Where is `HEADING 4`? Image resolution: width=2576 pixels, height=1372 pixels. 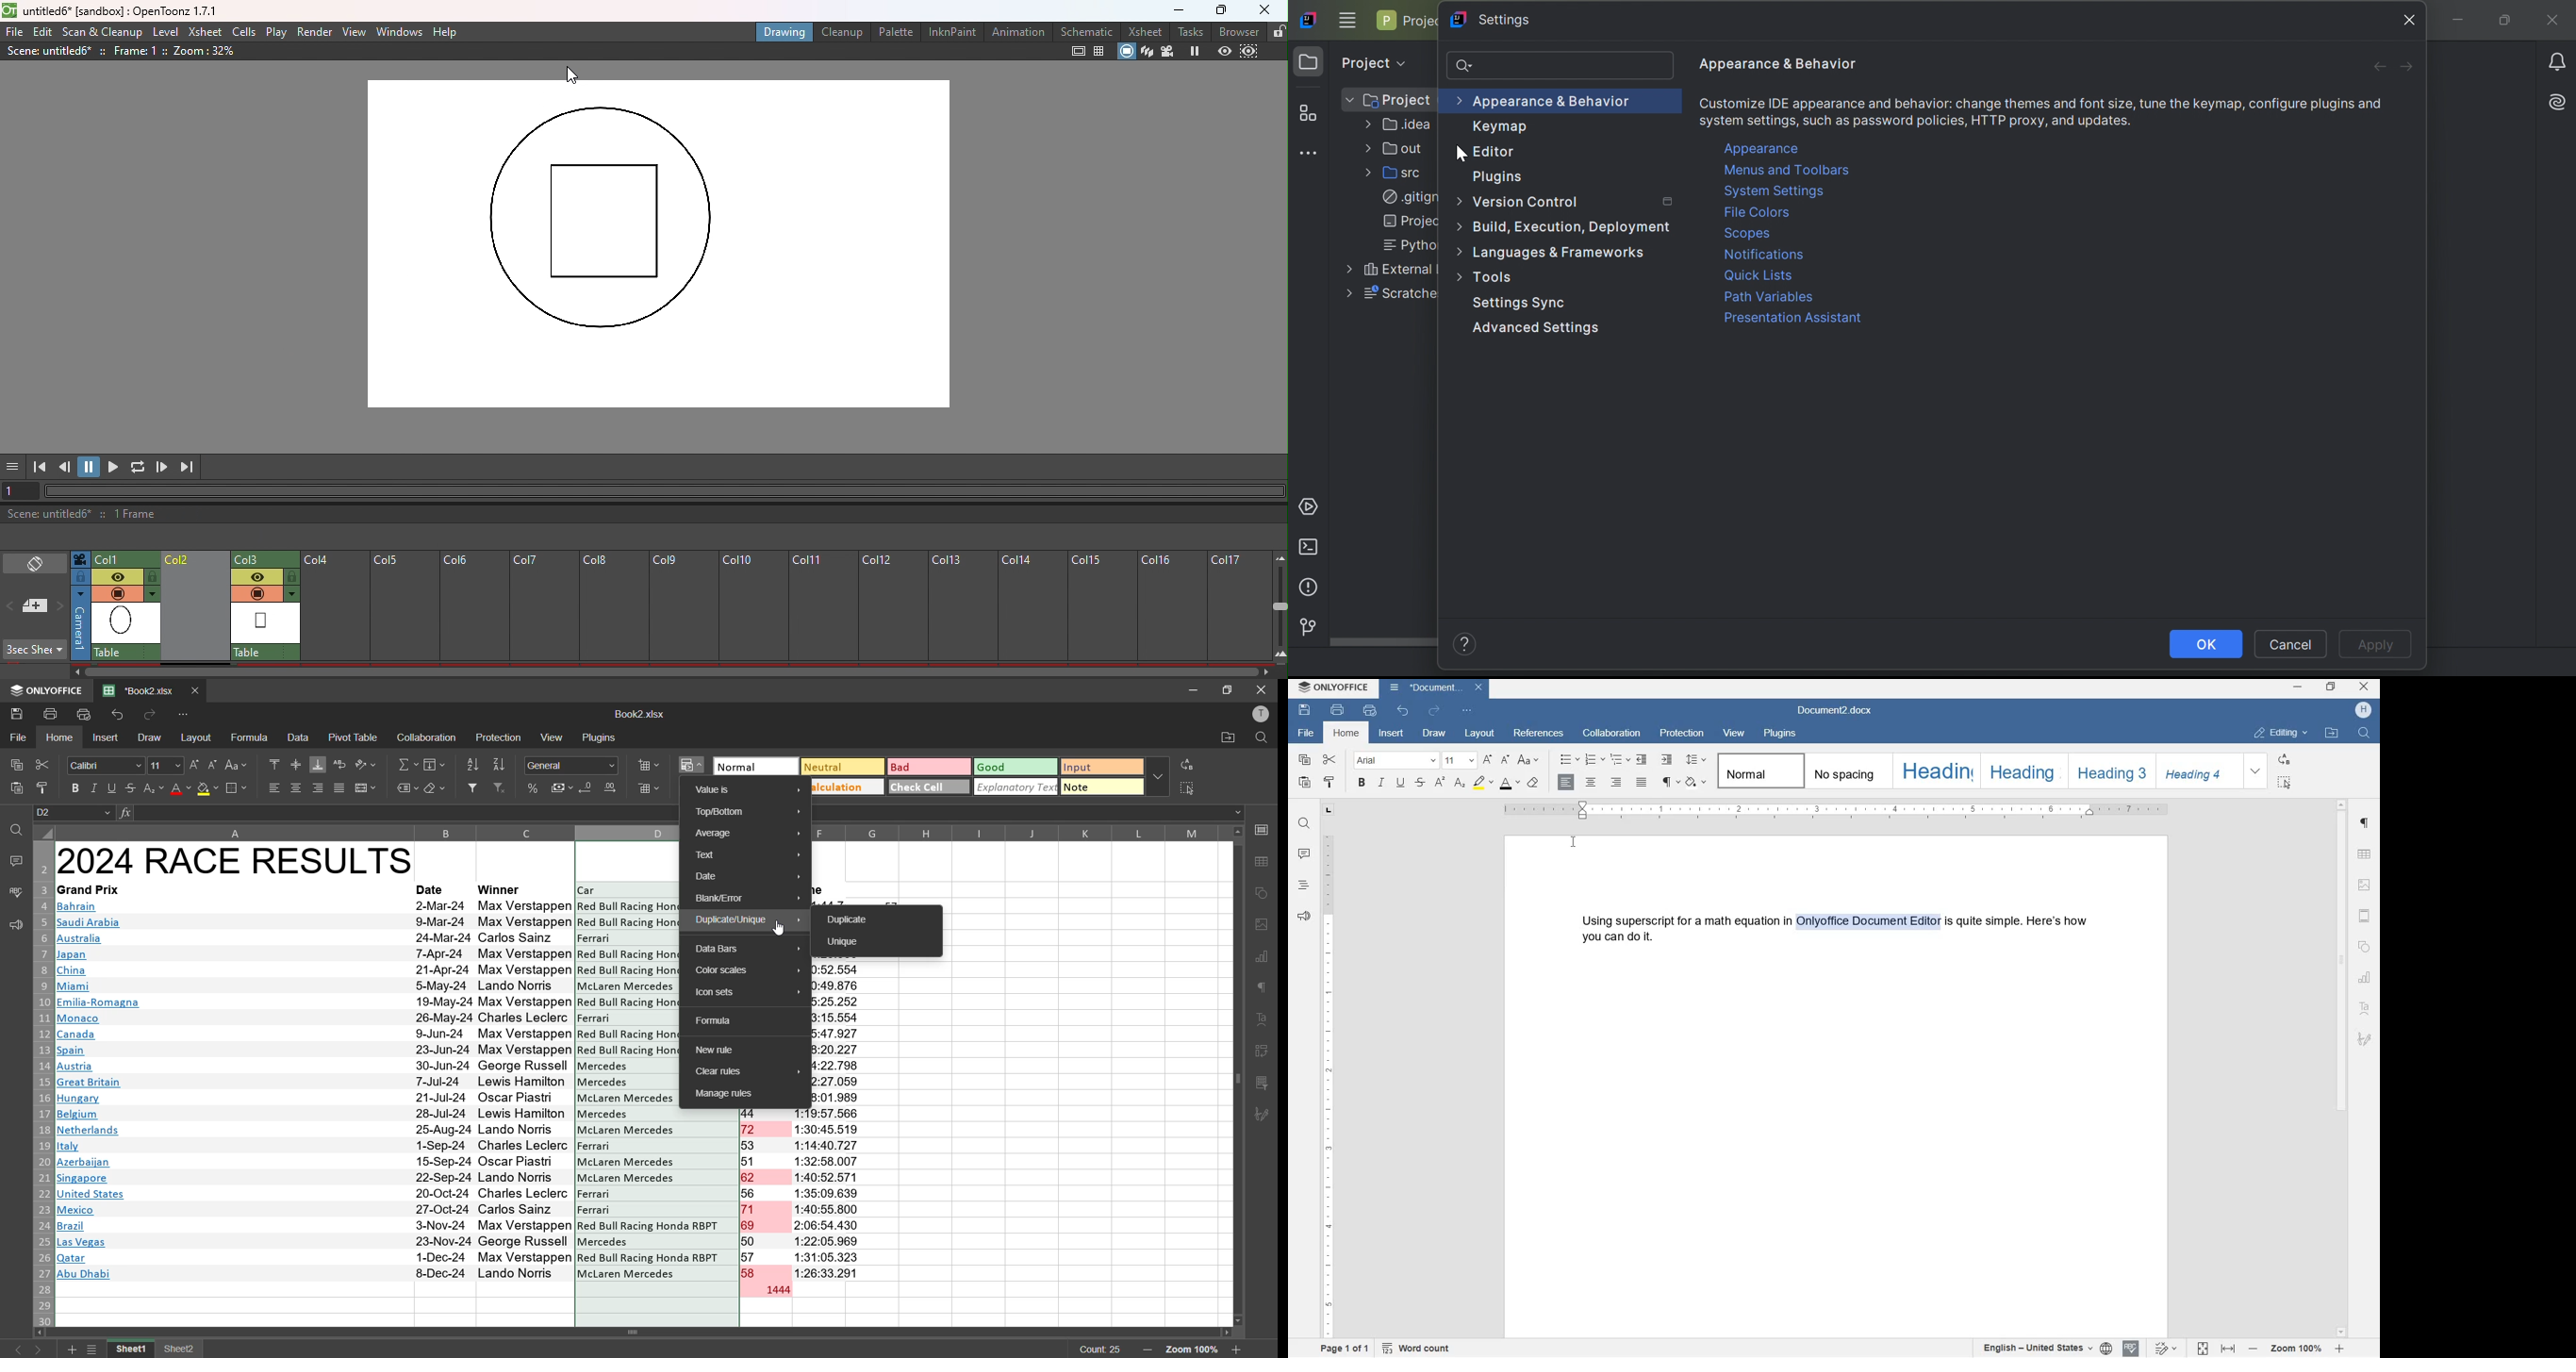
HEADING 4 is located at coordinates (2198, 771).